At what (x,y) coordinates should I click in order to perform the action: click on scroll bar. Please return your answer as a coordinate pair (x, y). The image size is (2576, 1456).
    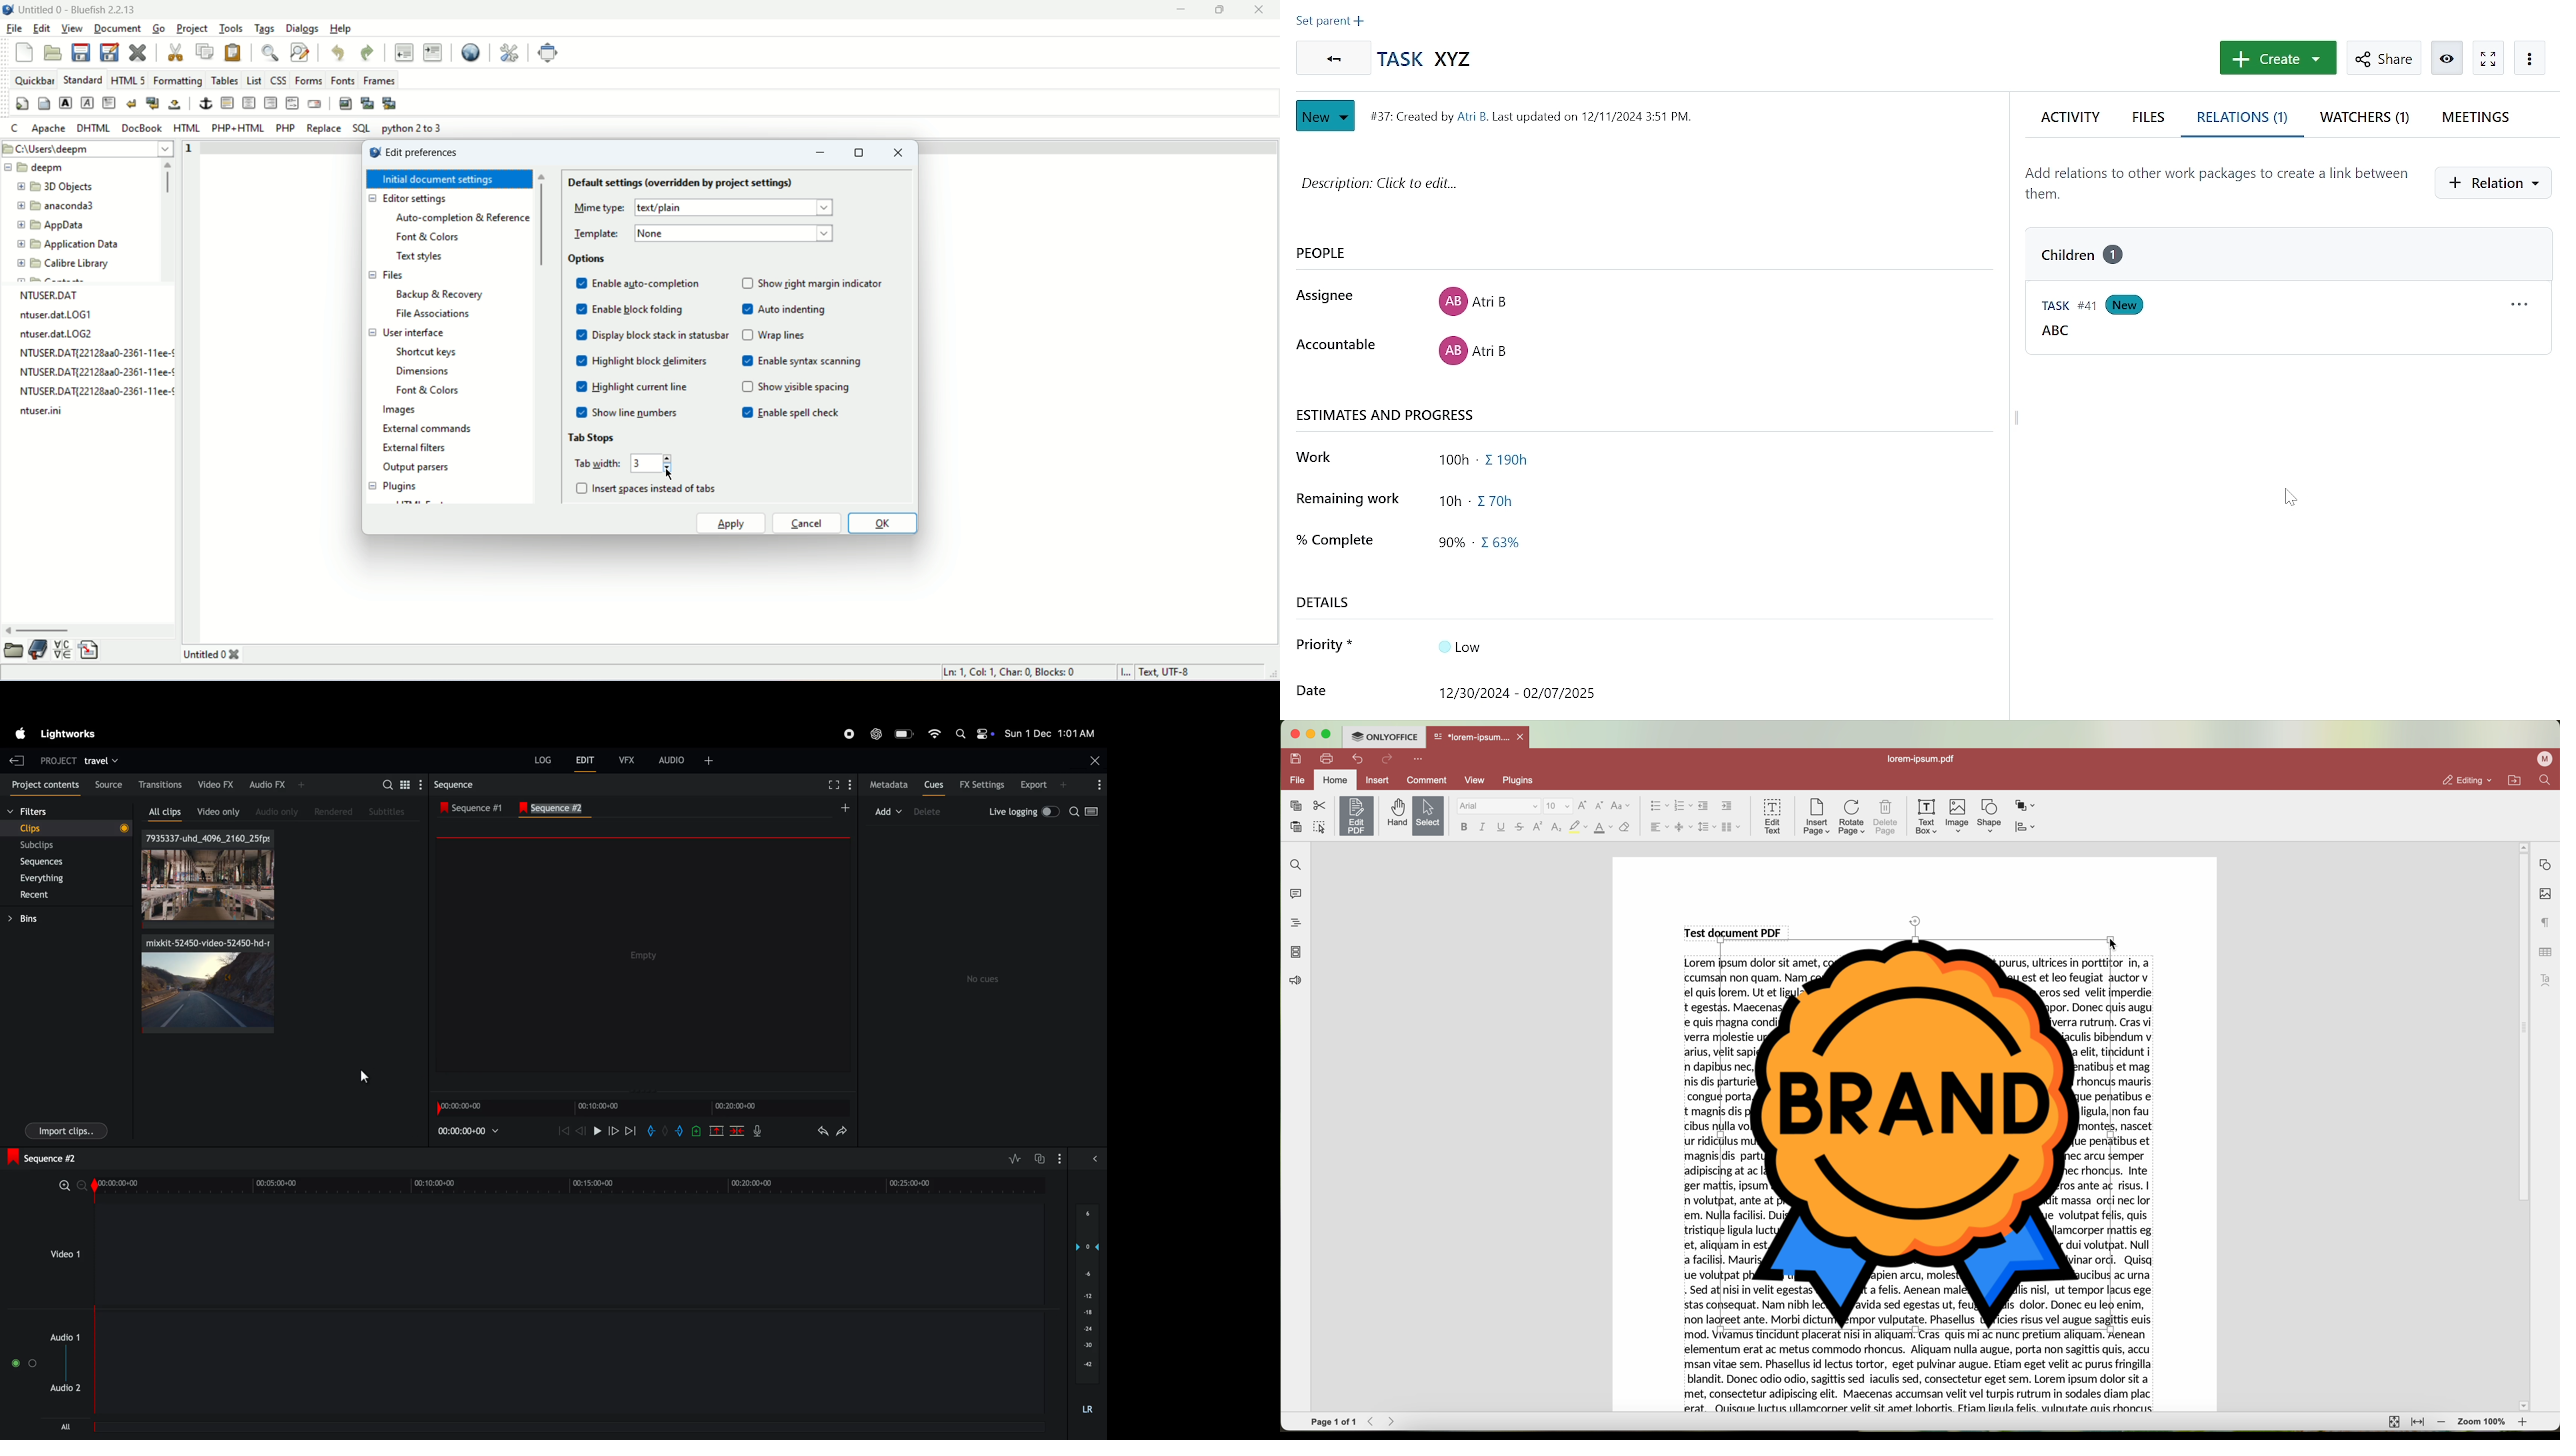
    Looking at the image, I should click on (2518, 1127).